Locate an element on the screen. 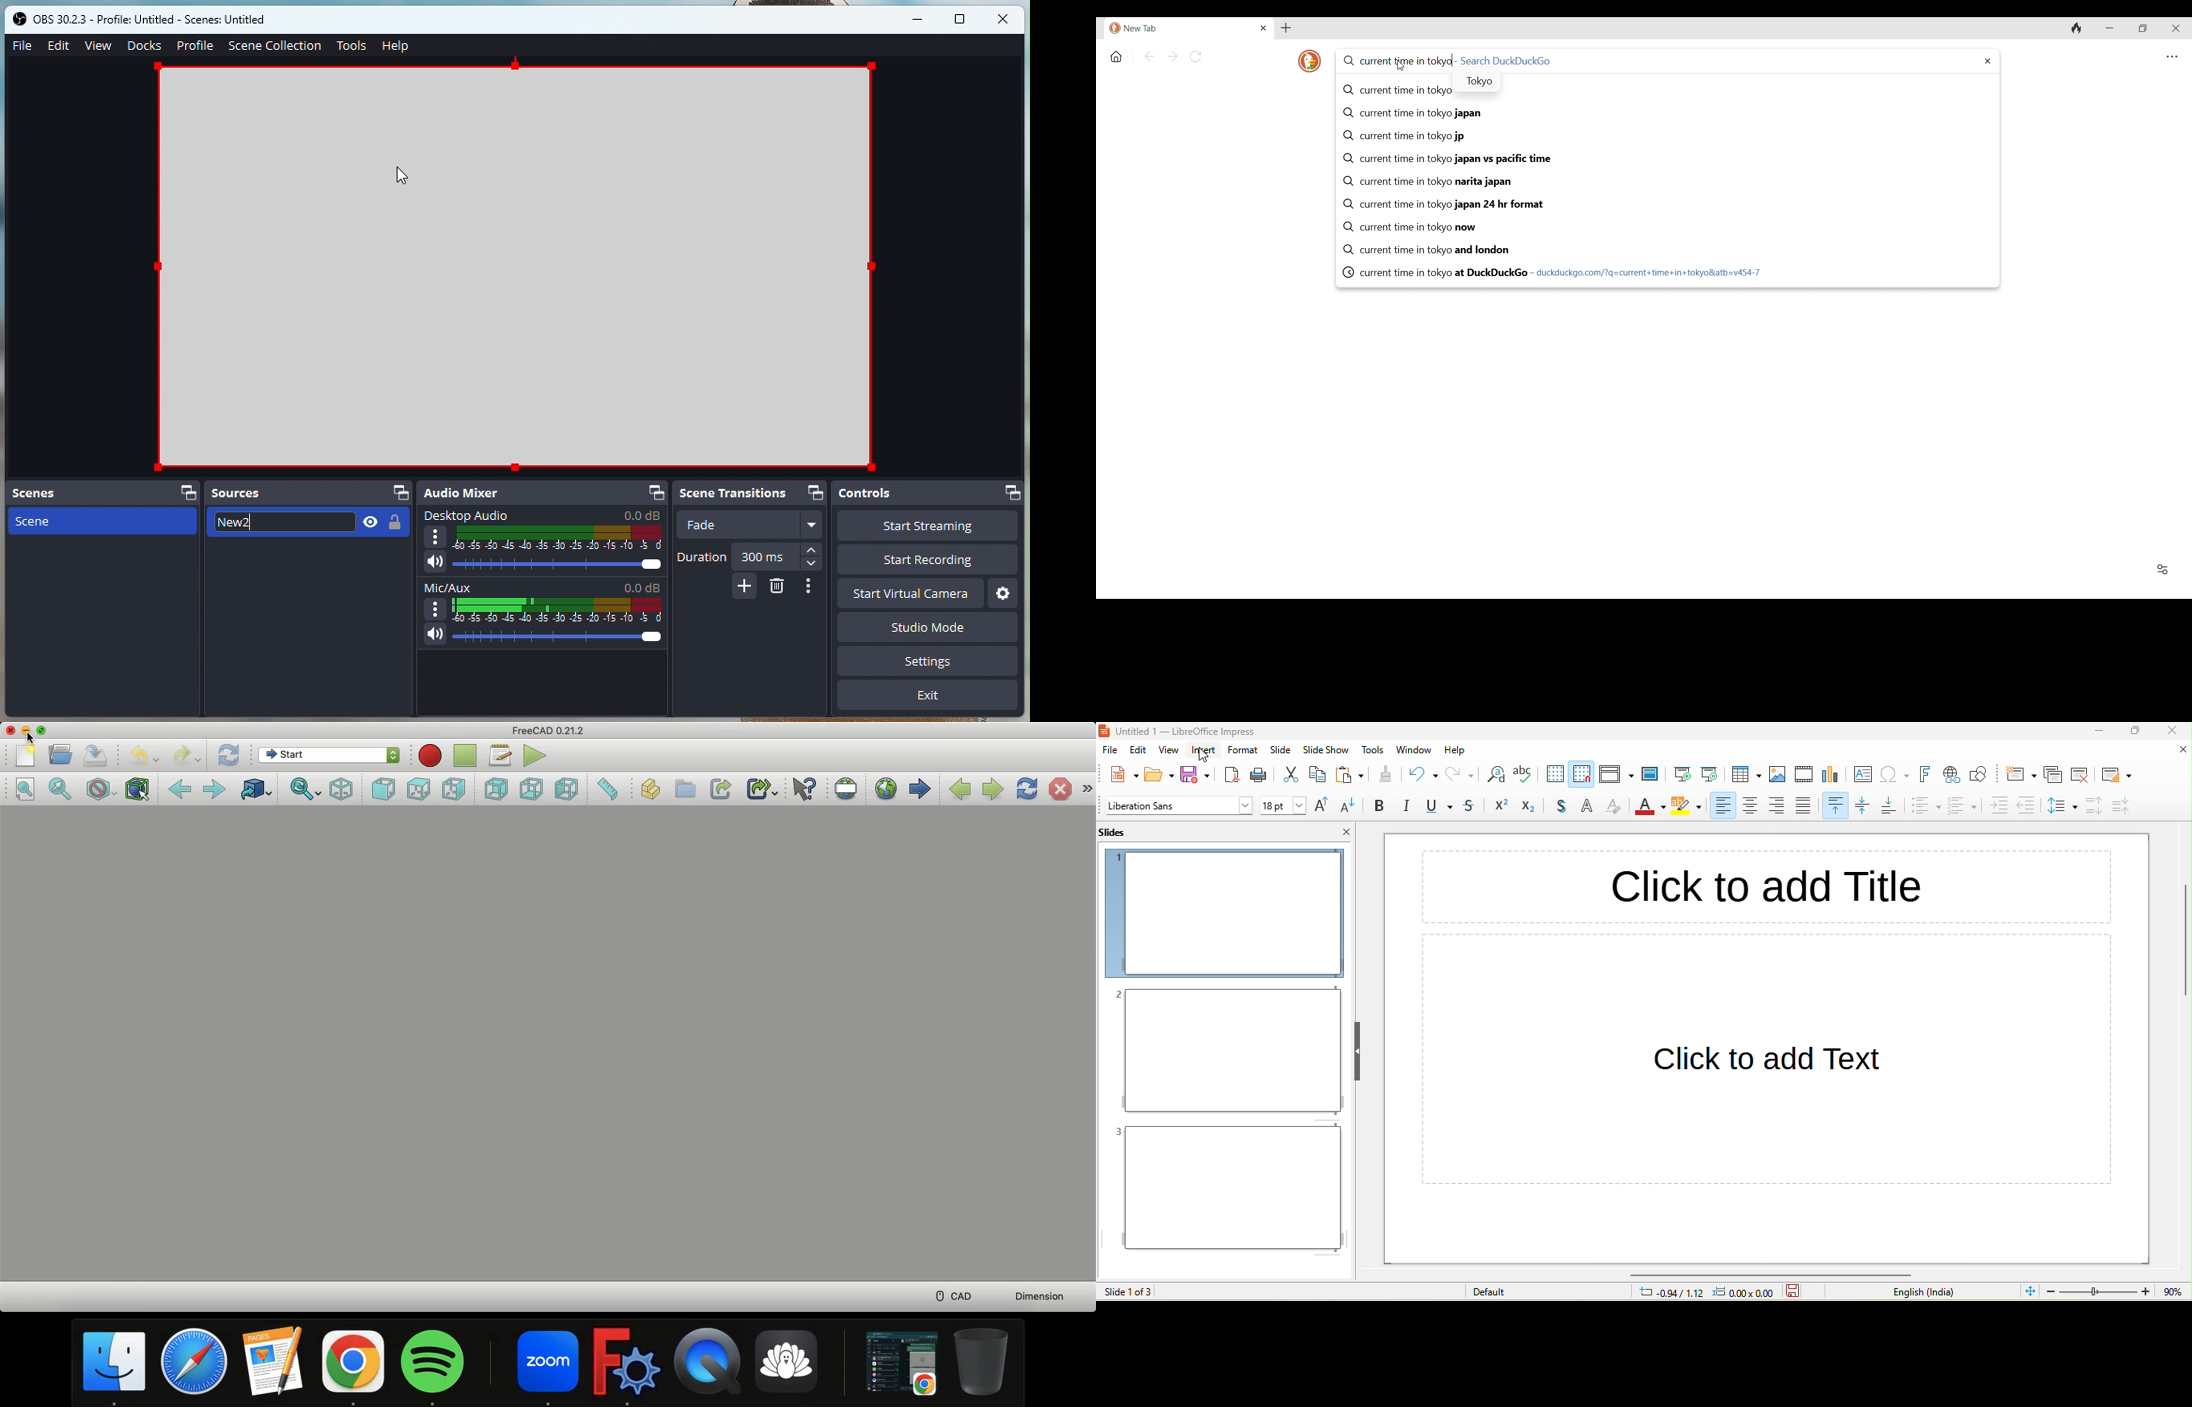 This screenshot has width=2212, height=1428. Settings is located at coordinates (932, 664).